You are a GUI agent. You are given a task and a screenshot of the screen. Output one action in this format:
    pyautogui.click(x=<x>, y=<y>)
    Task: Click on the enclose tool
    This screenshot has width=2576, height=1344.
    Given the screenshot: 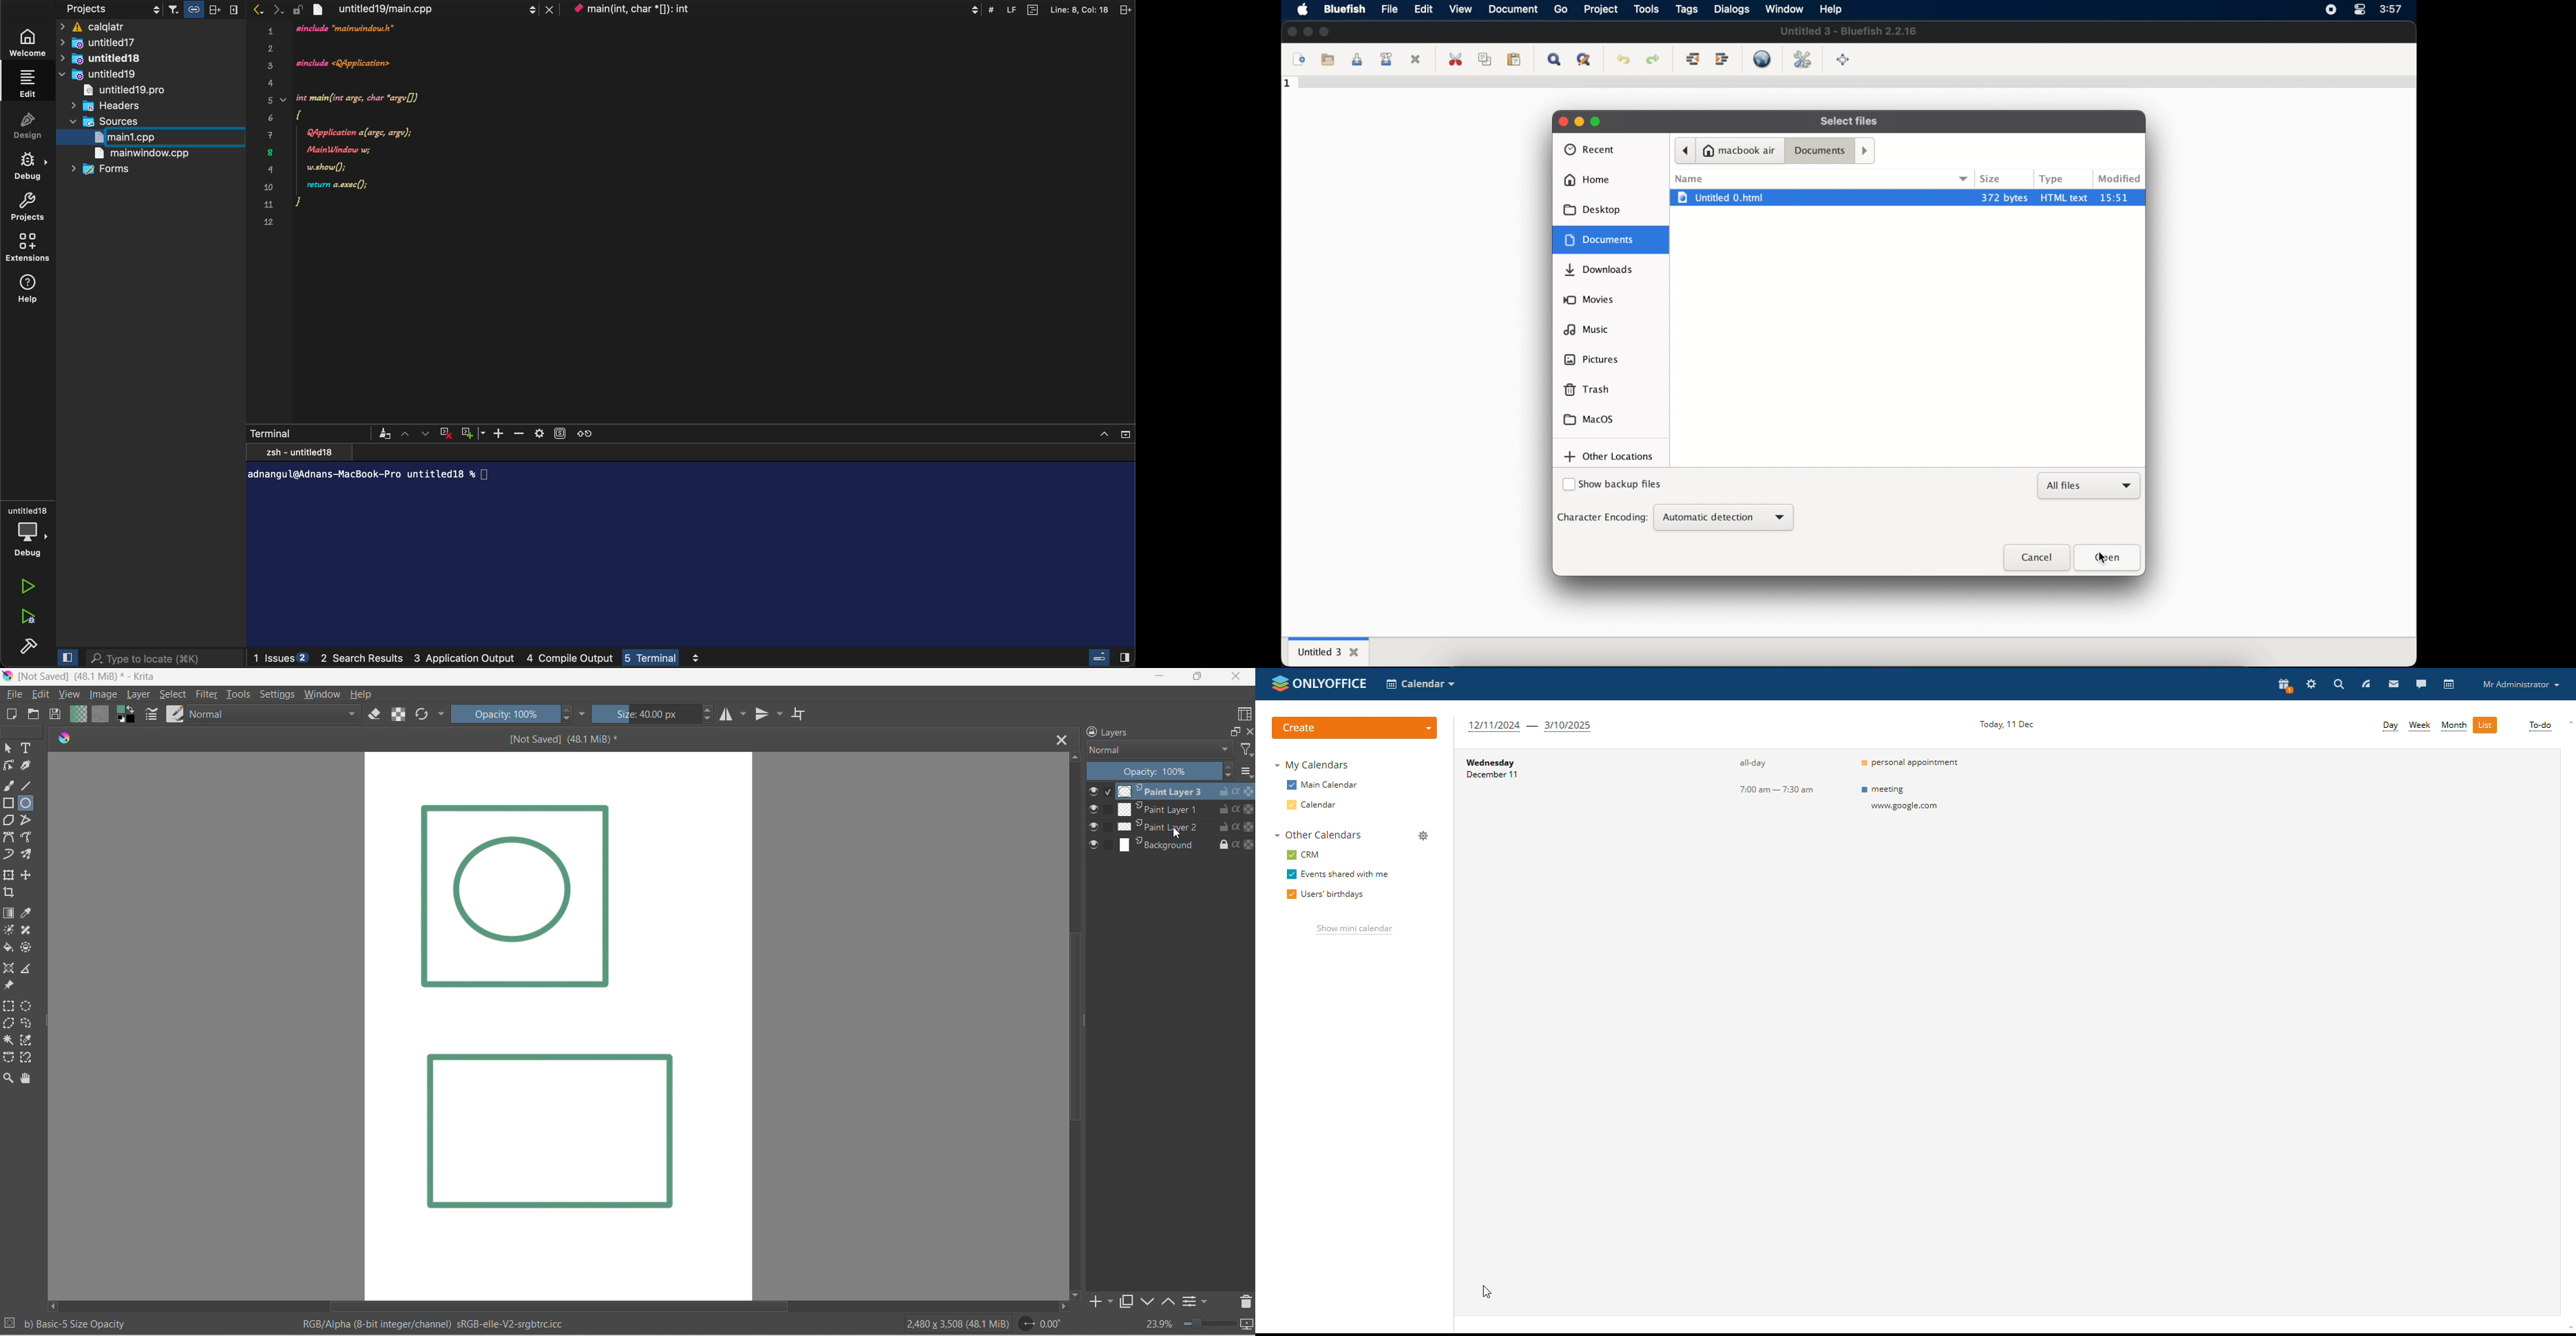 What is the action you would take?
    pyautogui.click(x=29, y=948)
    